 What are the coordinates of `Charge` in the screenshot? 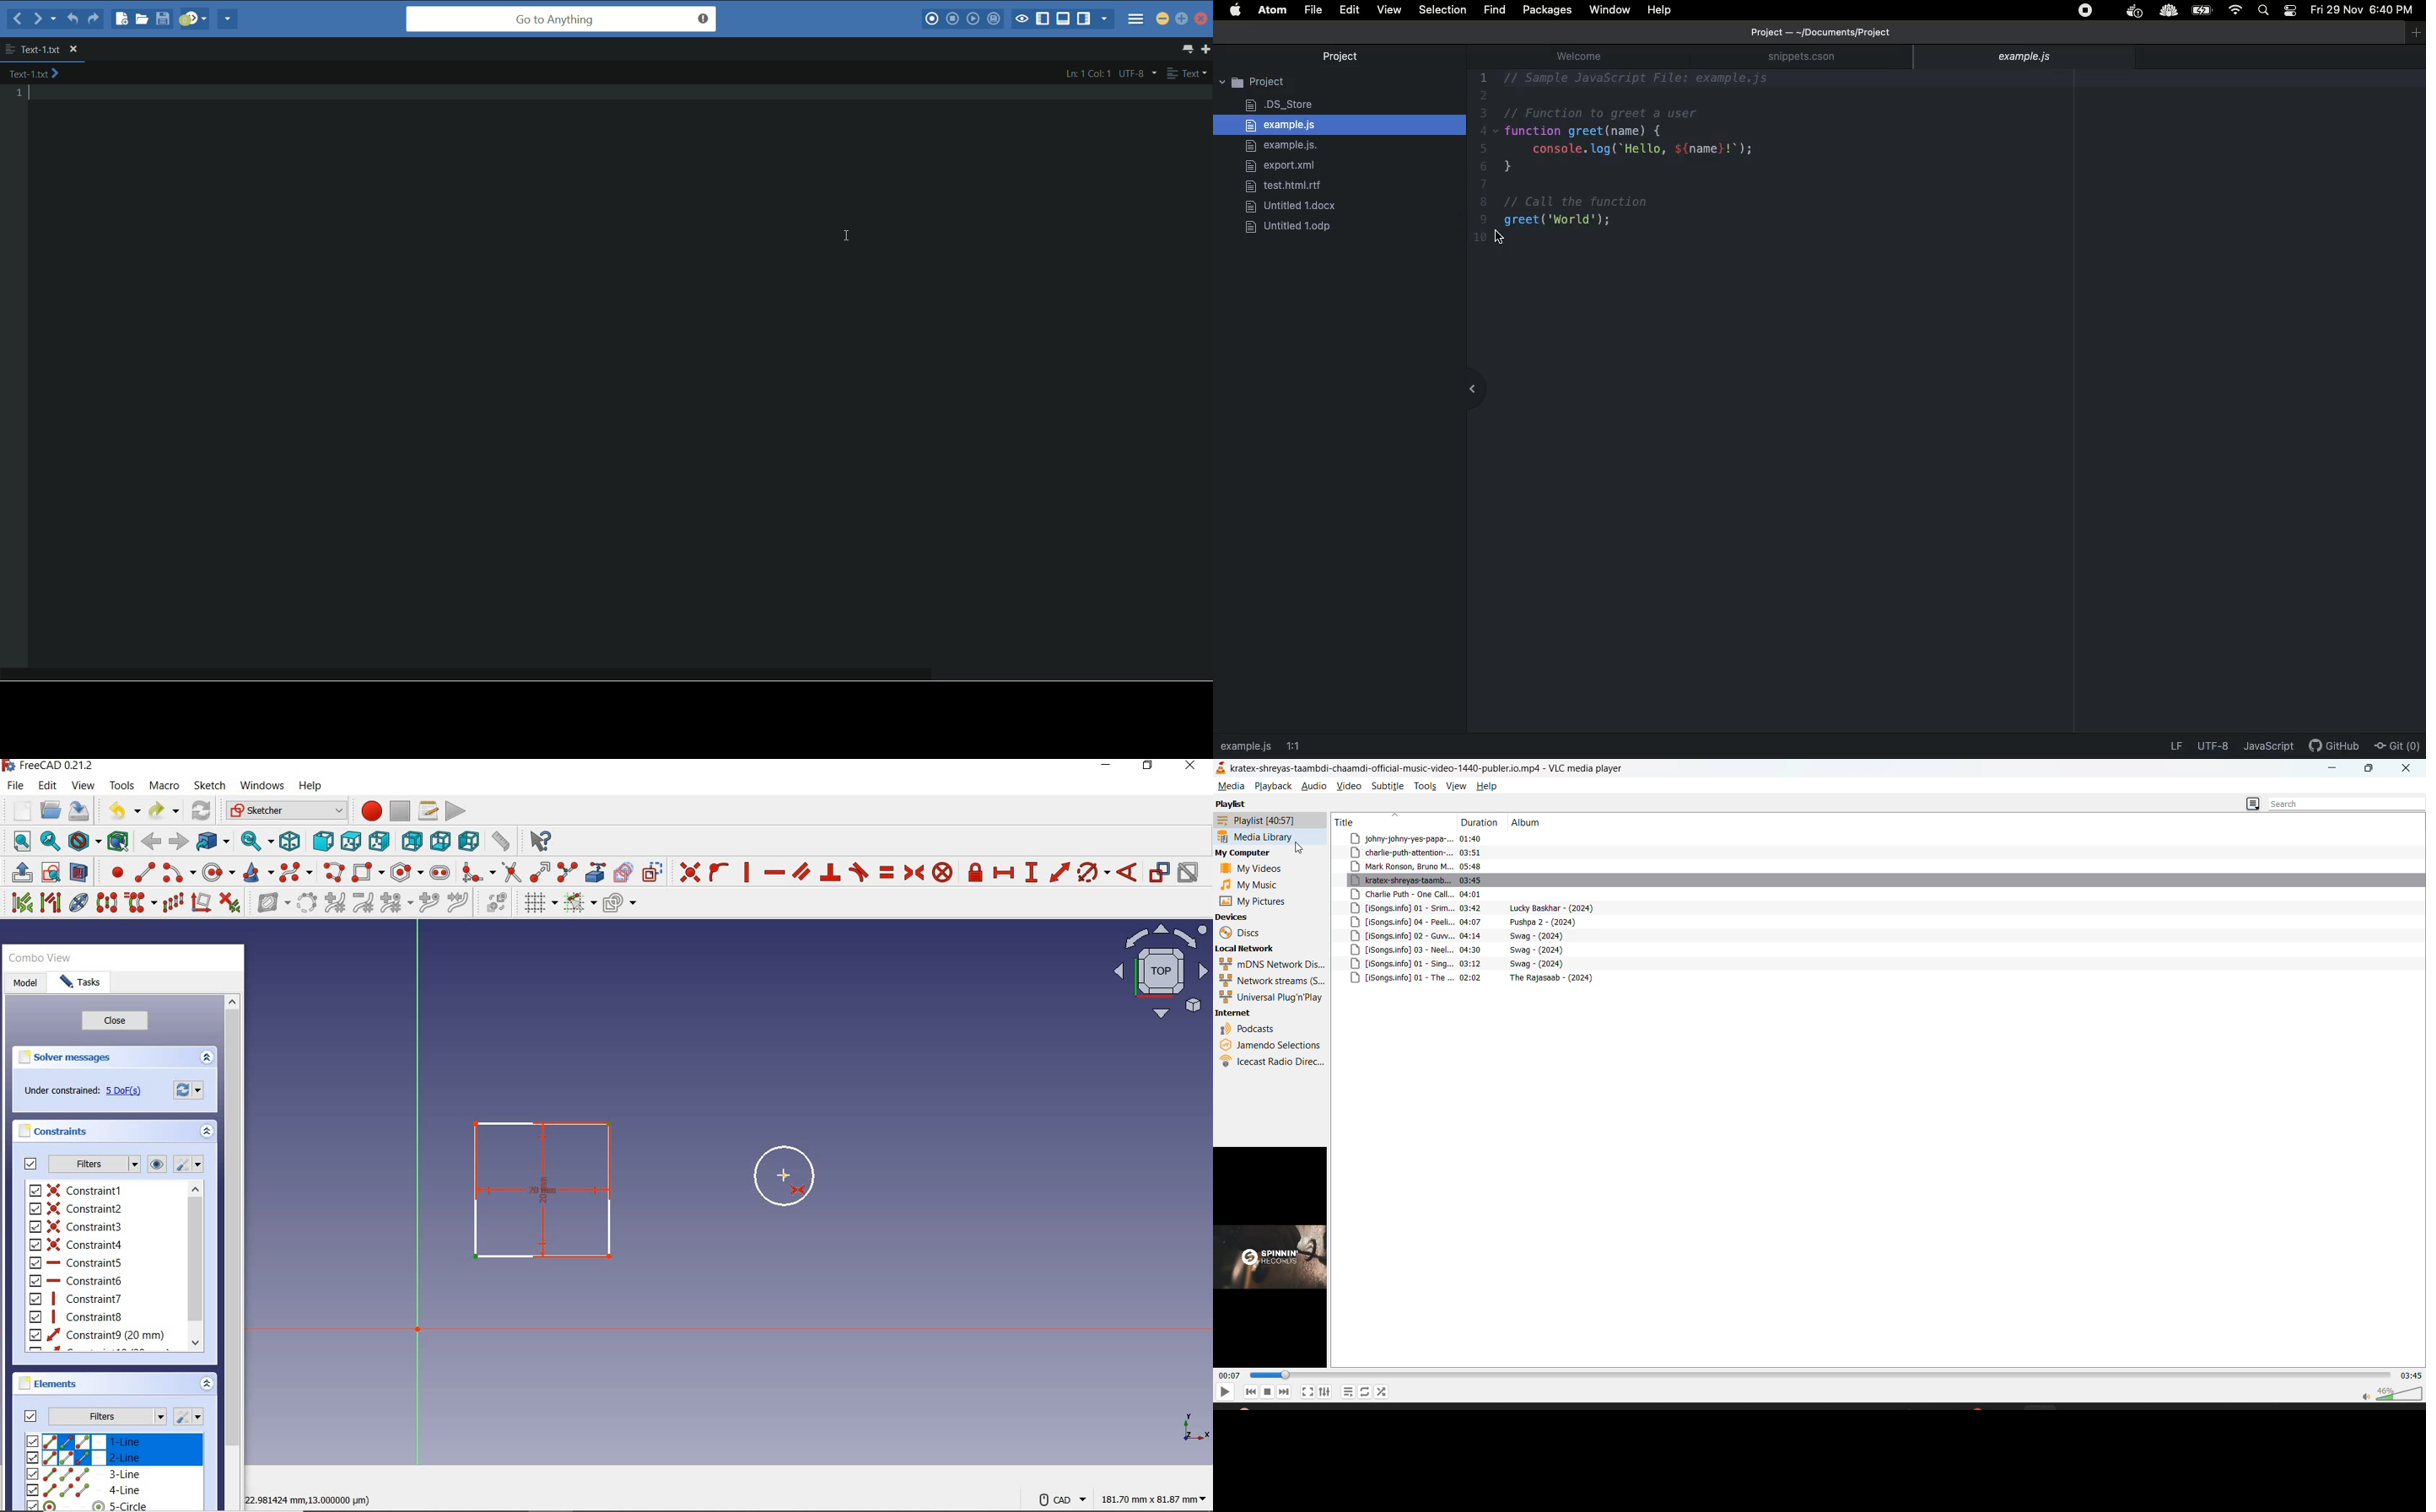 It's located at (2204, 10).